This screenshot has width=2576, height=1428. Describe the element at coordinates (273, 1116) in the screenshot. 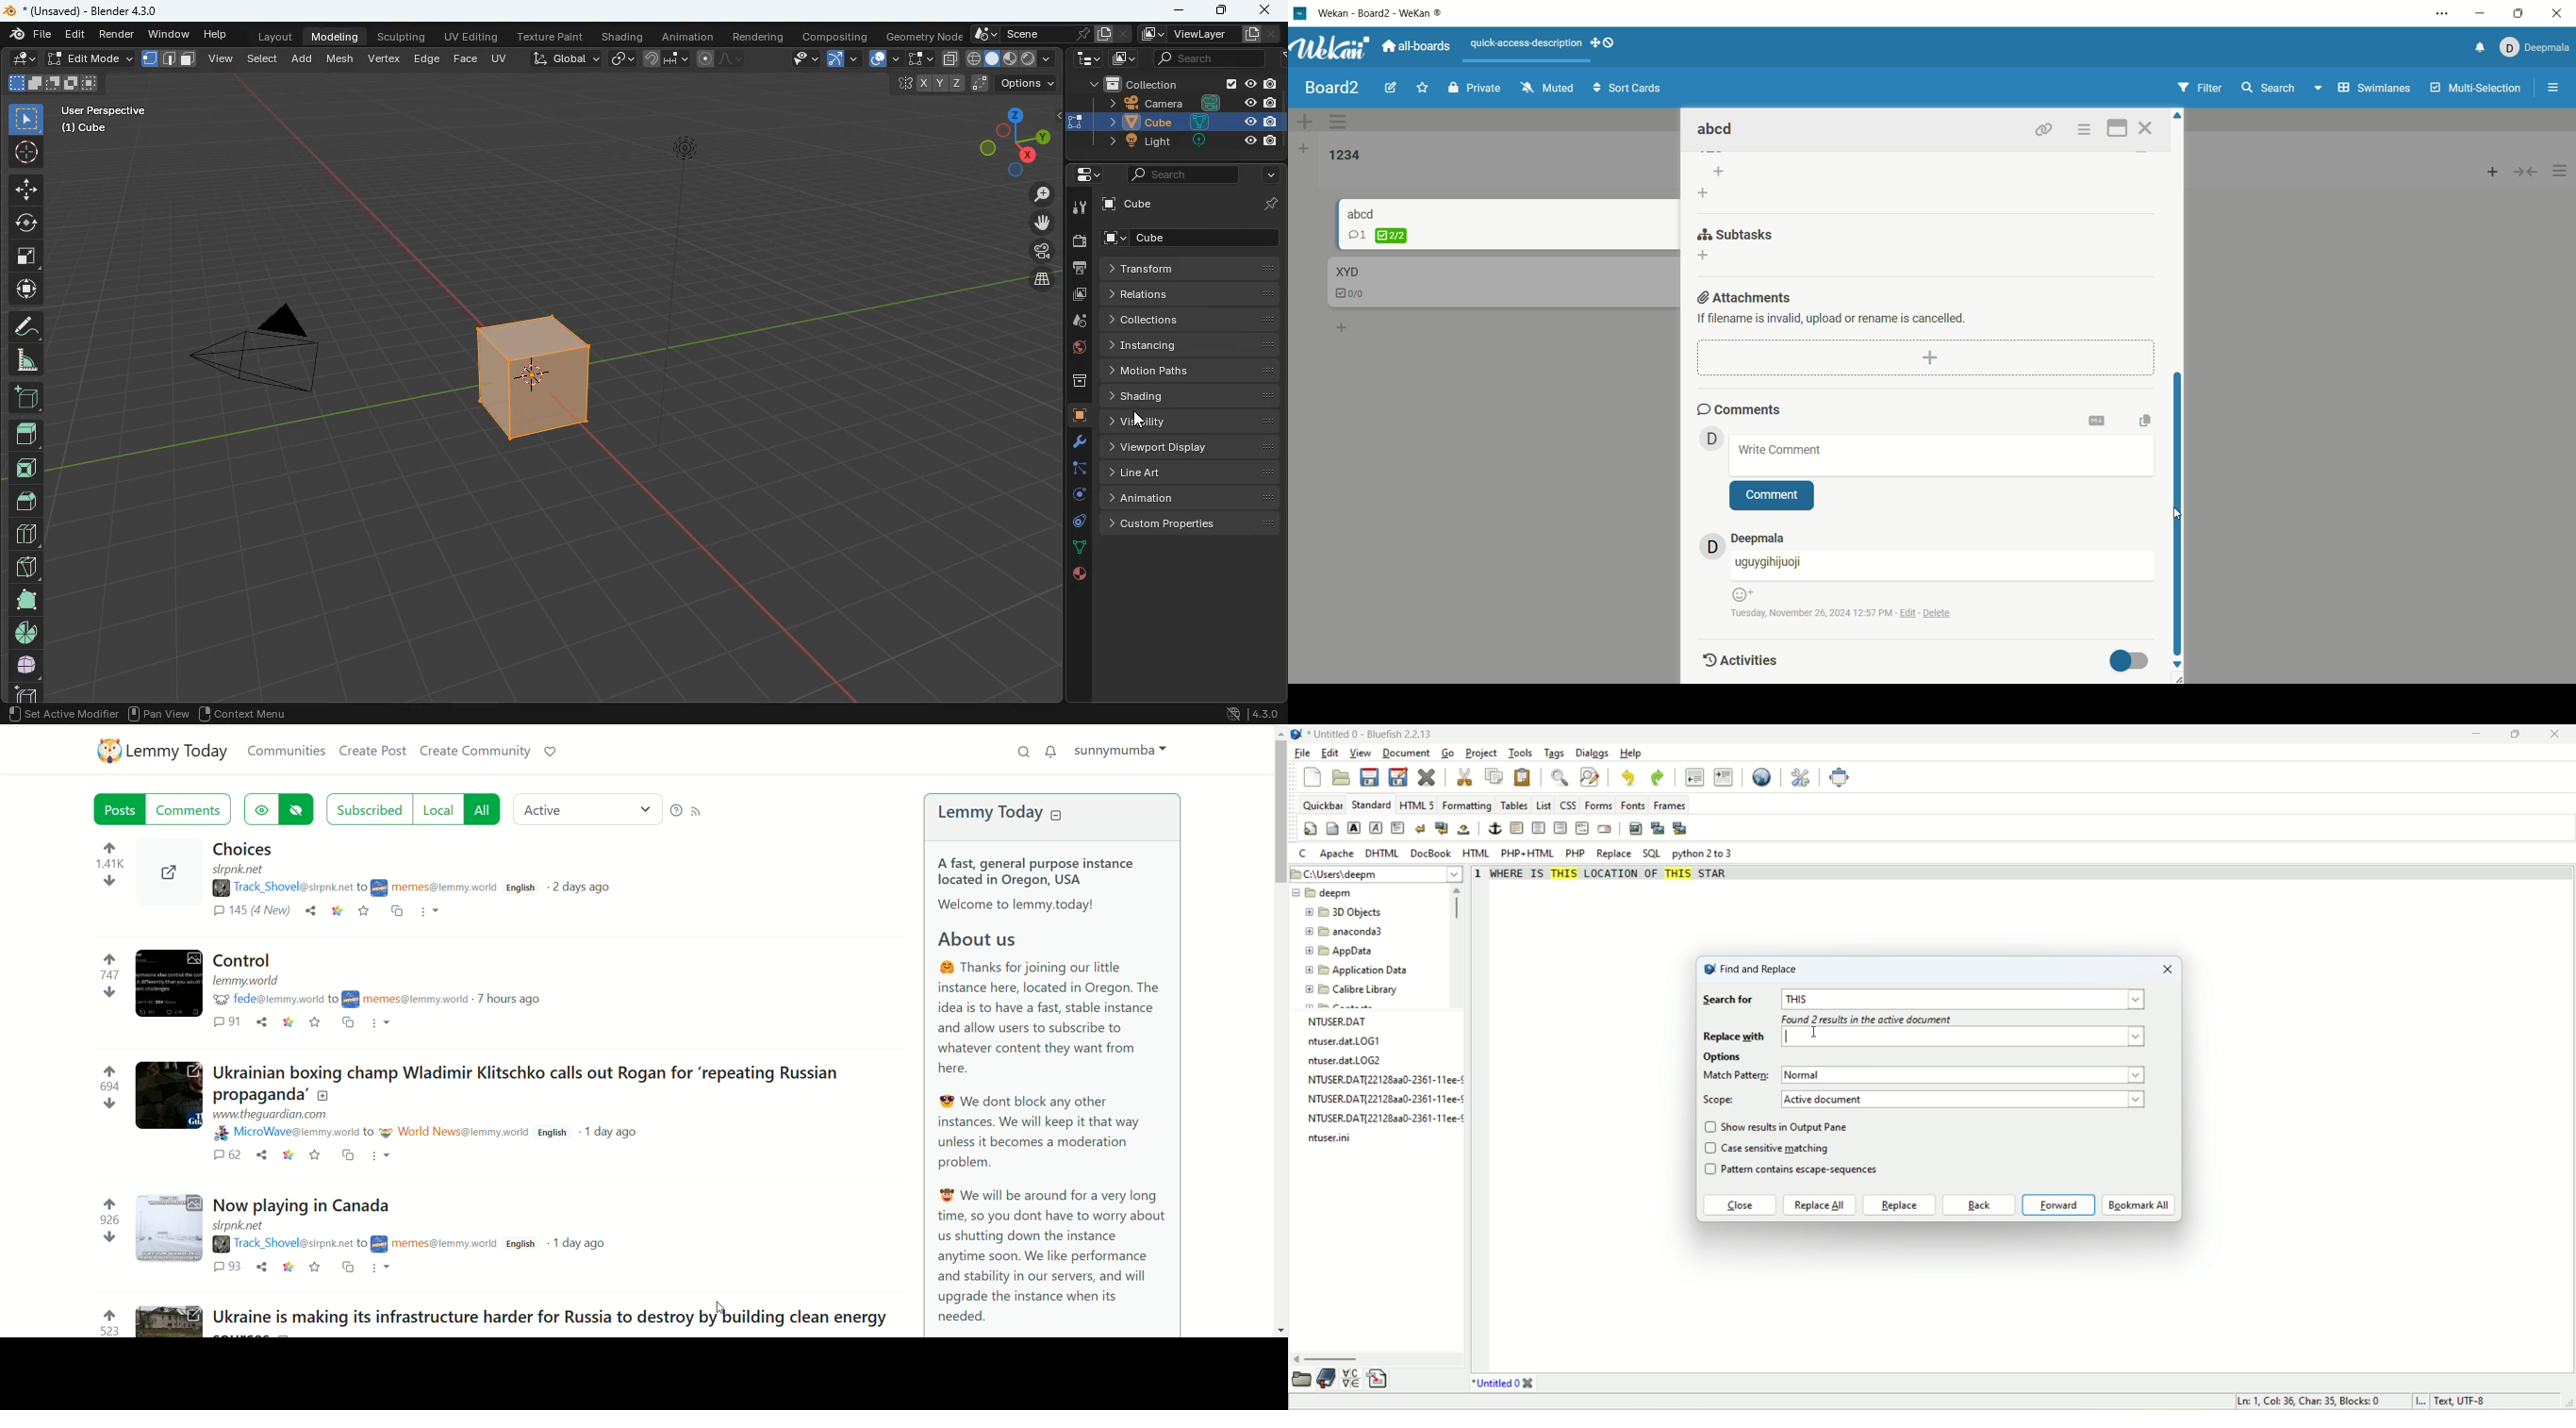

I see `URL` at that location.